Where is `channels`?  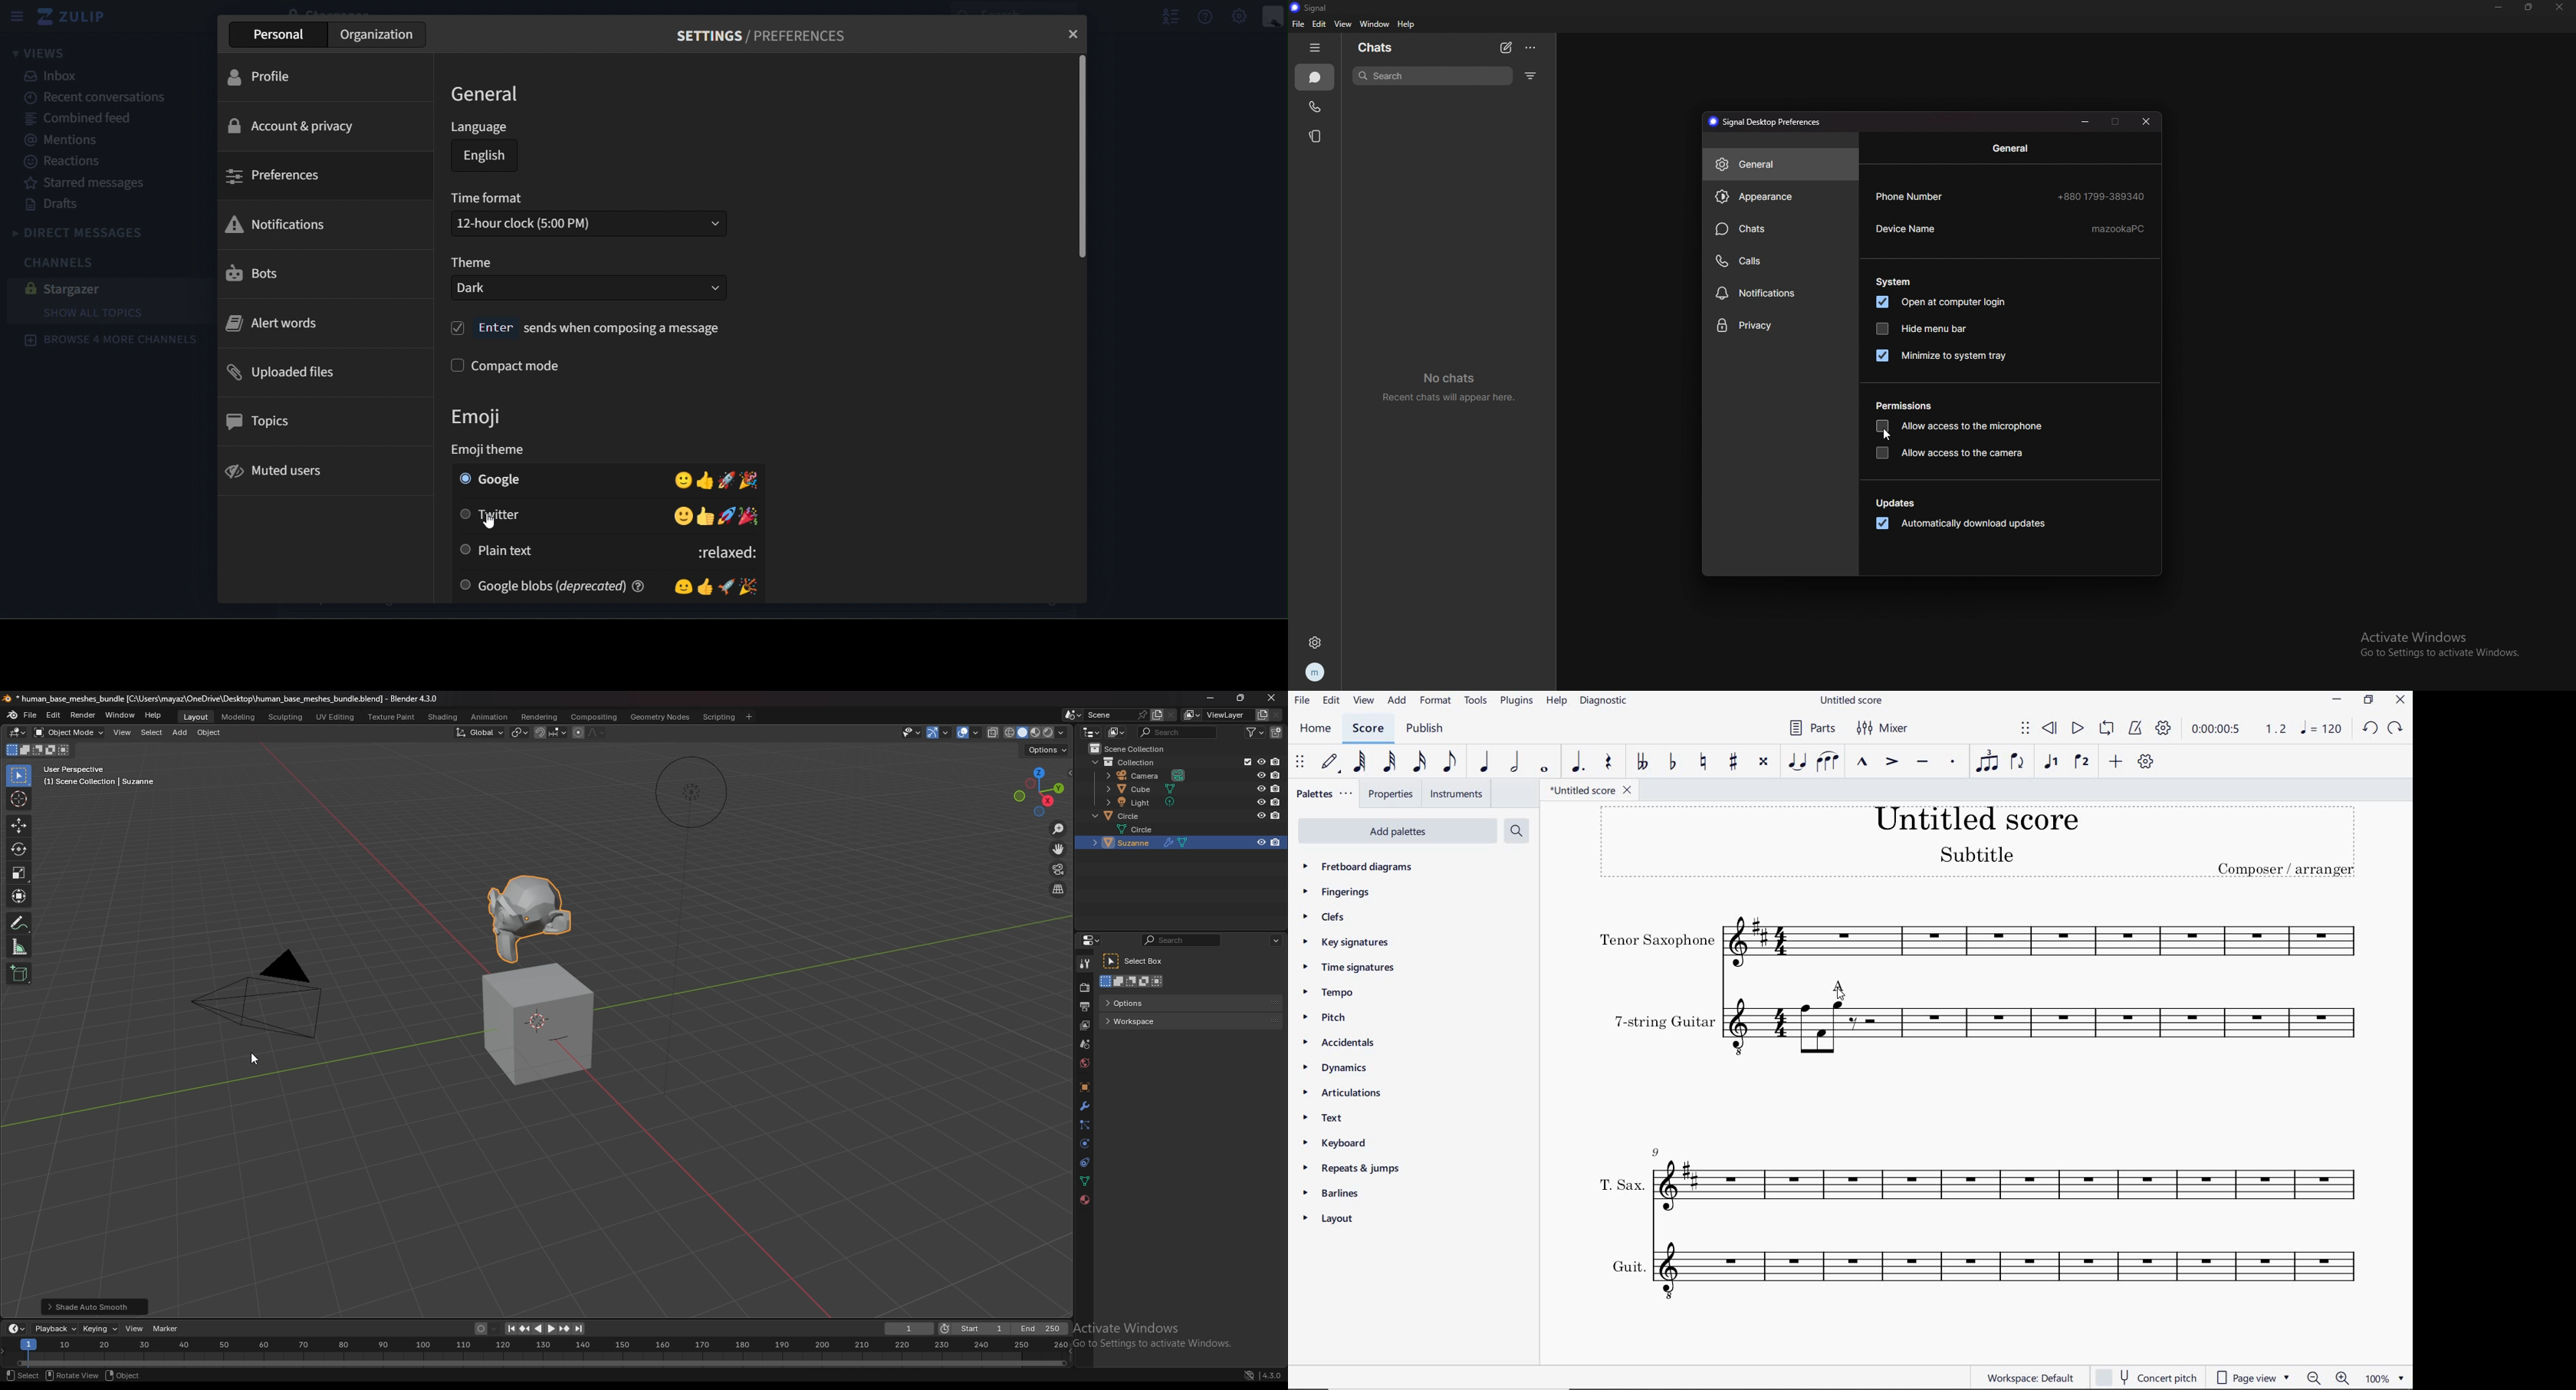 channels is located at coordinates (65, 265).